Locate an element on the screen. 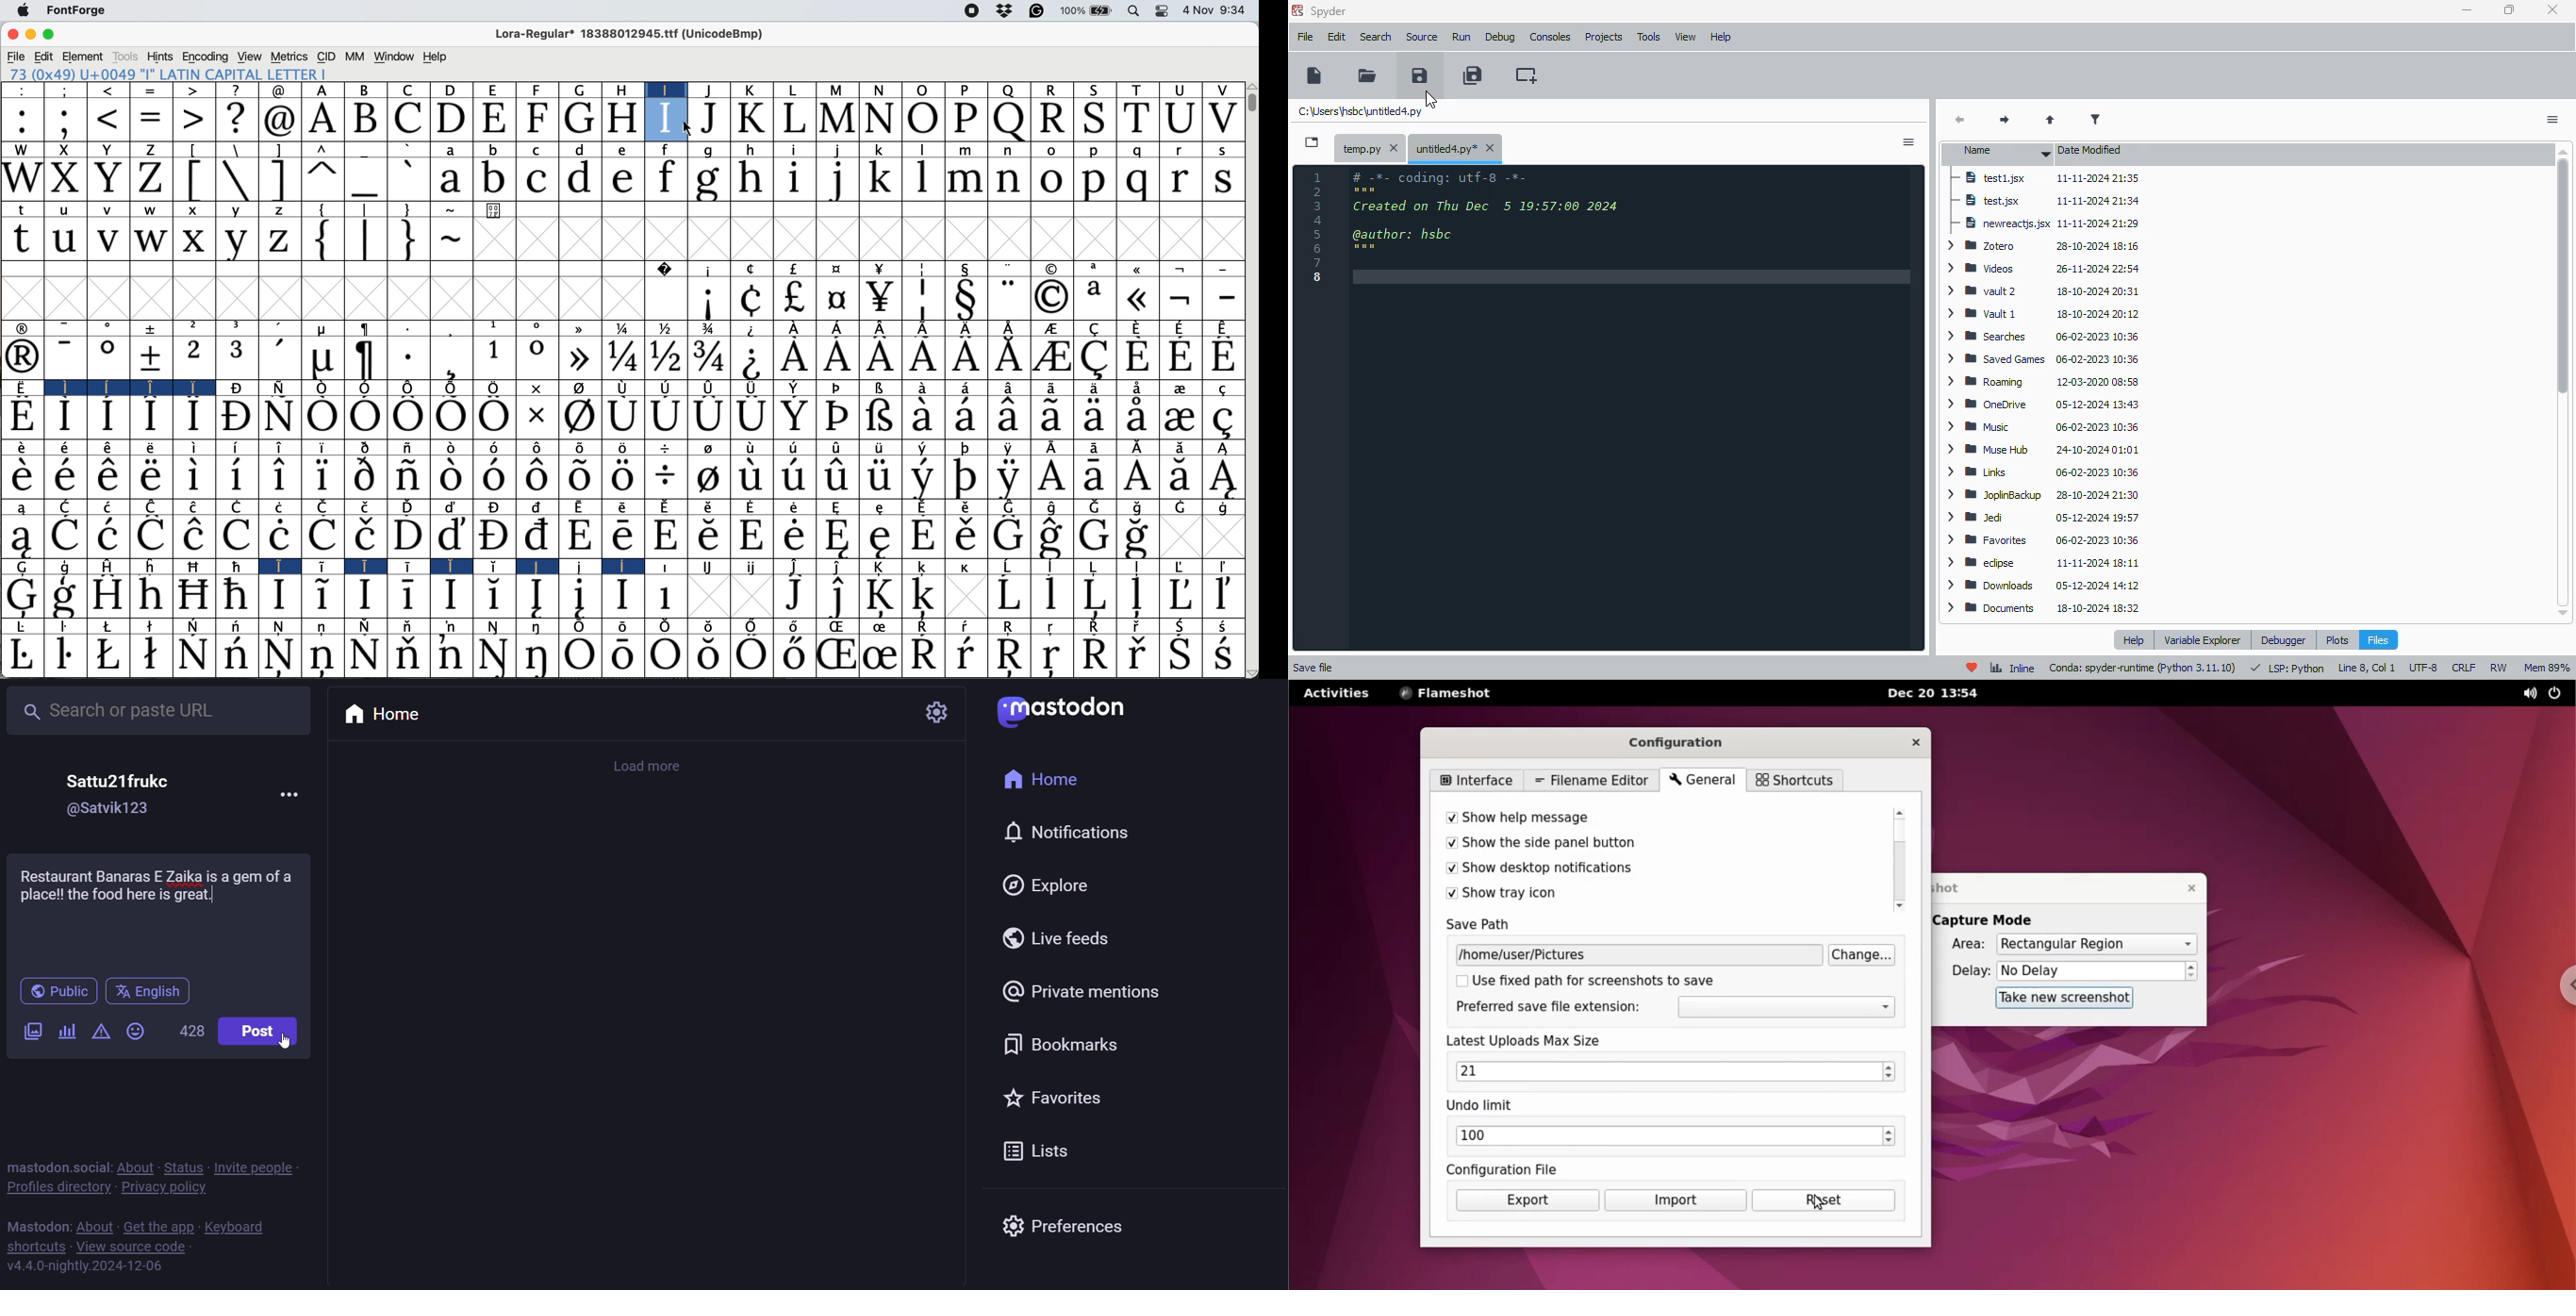 Image resolution: width=2576 pixels, height=1316 pixels. search is located at coordinates (1377, 37).